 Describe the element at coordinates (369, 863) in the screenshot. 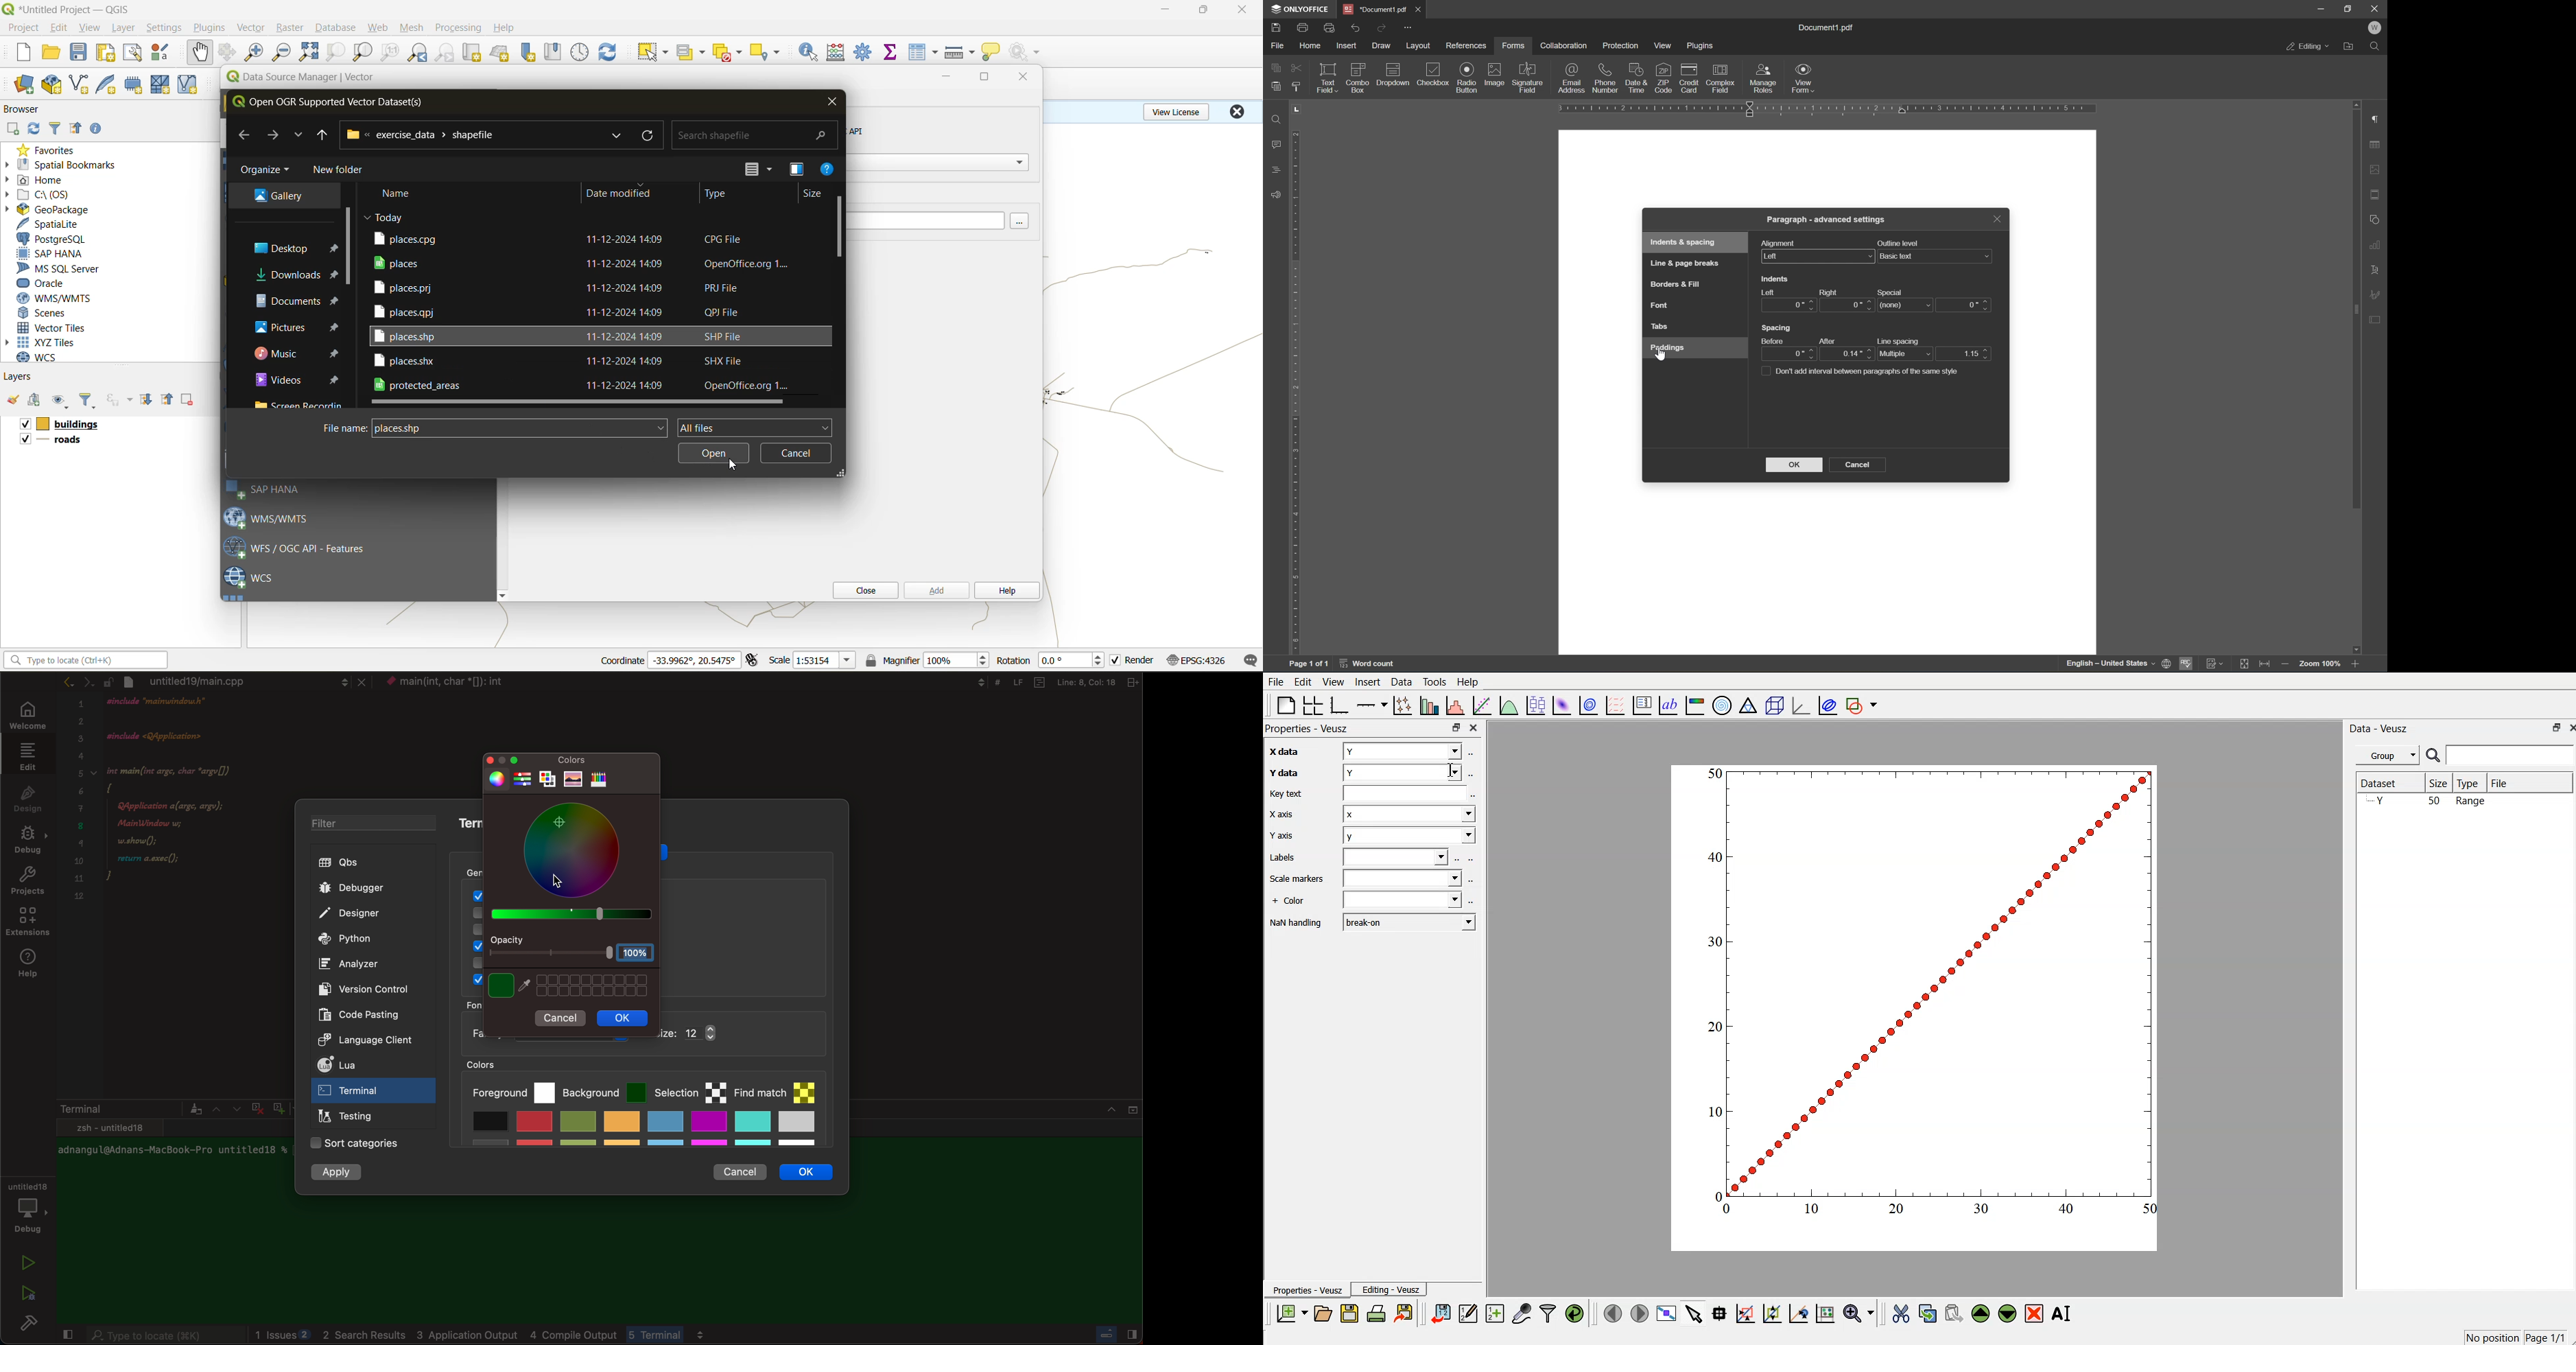

I see `qbs` at that location.